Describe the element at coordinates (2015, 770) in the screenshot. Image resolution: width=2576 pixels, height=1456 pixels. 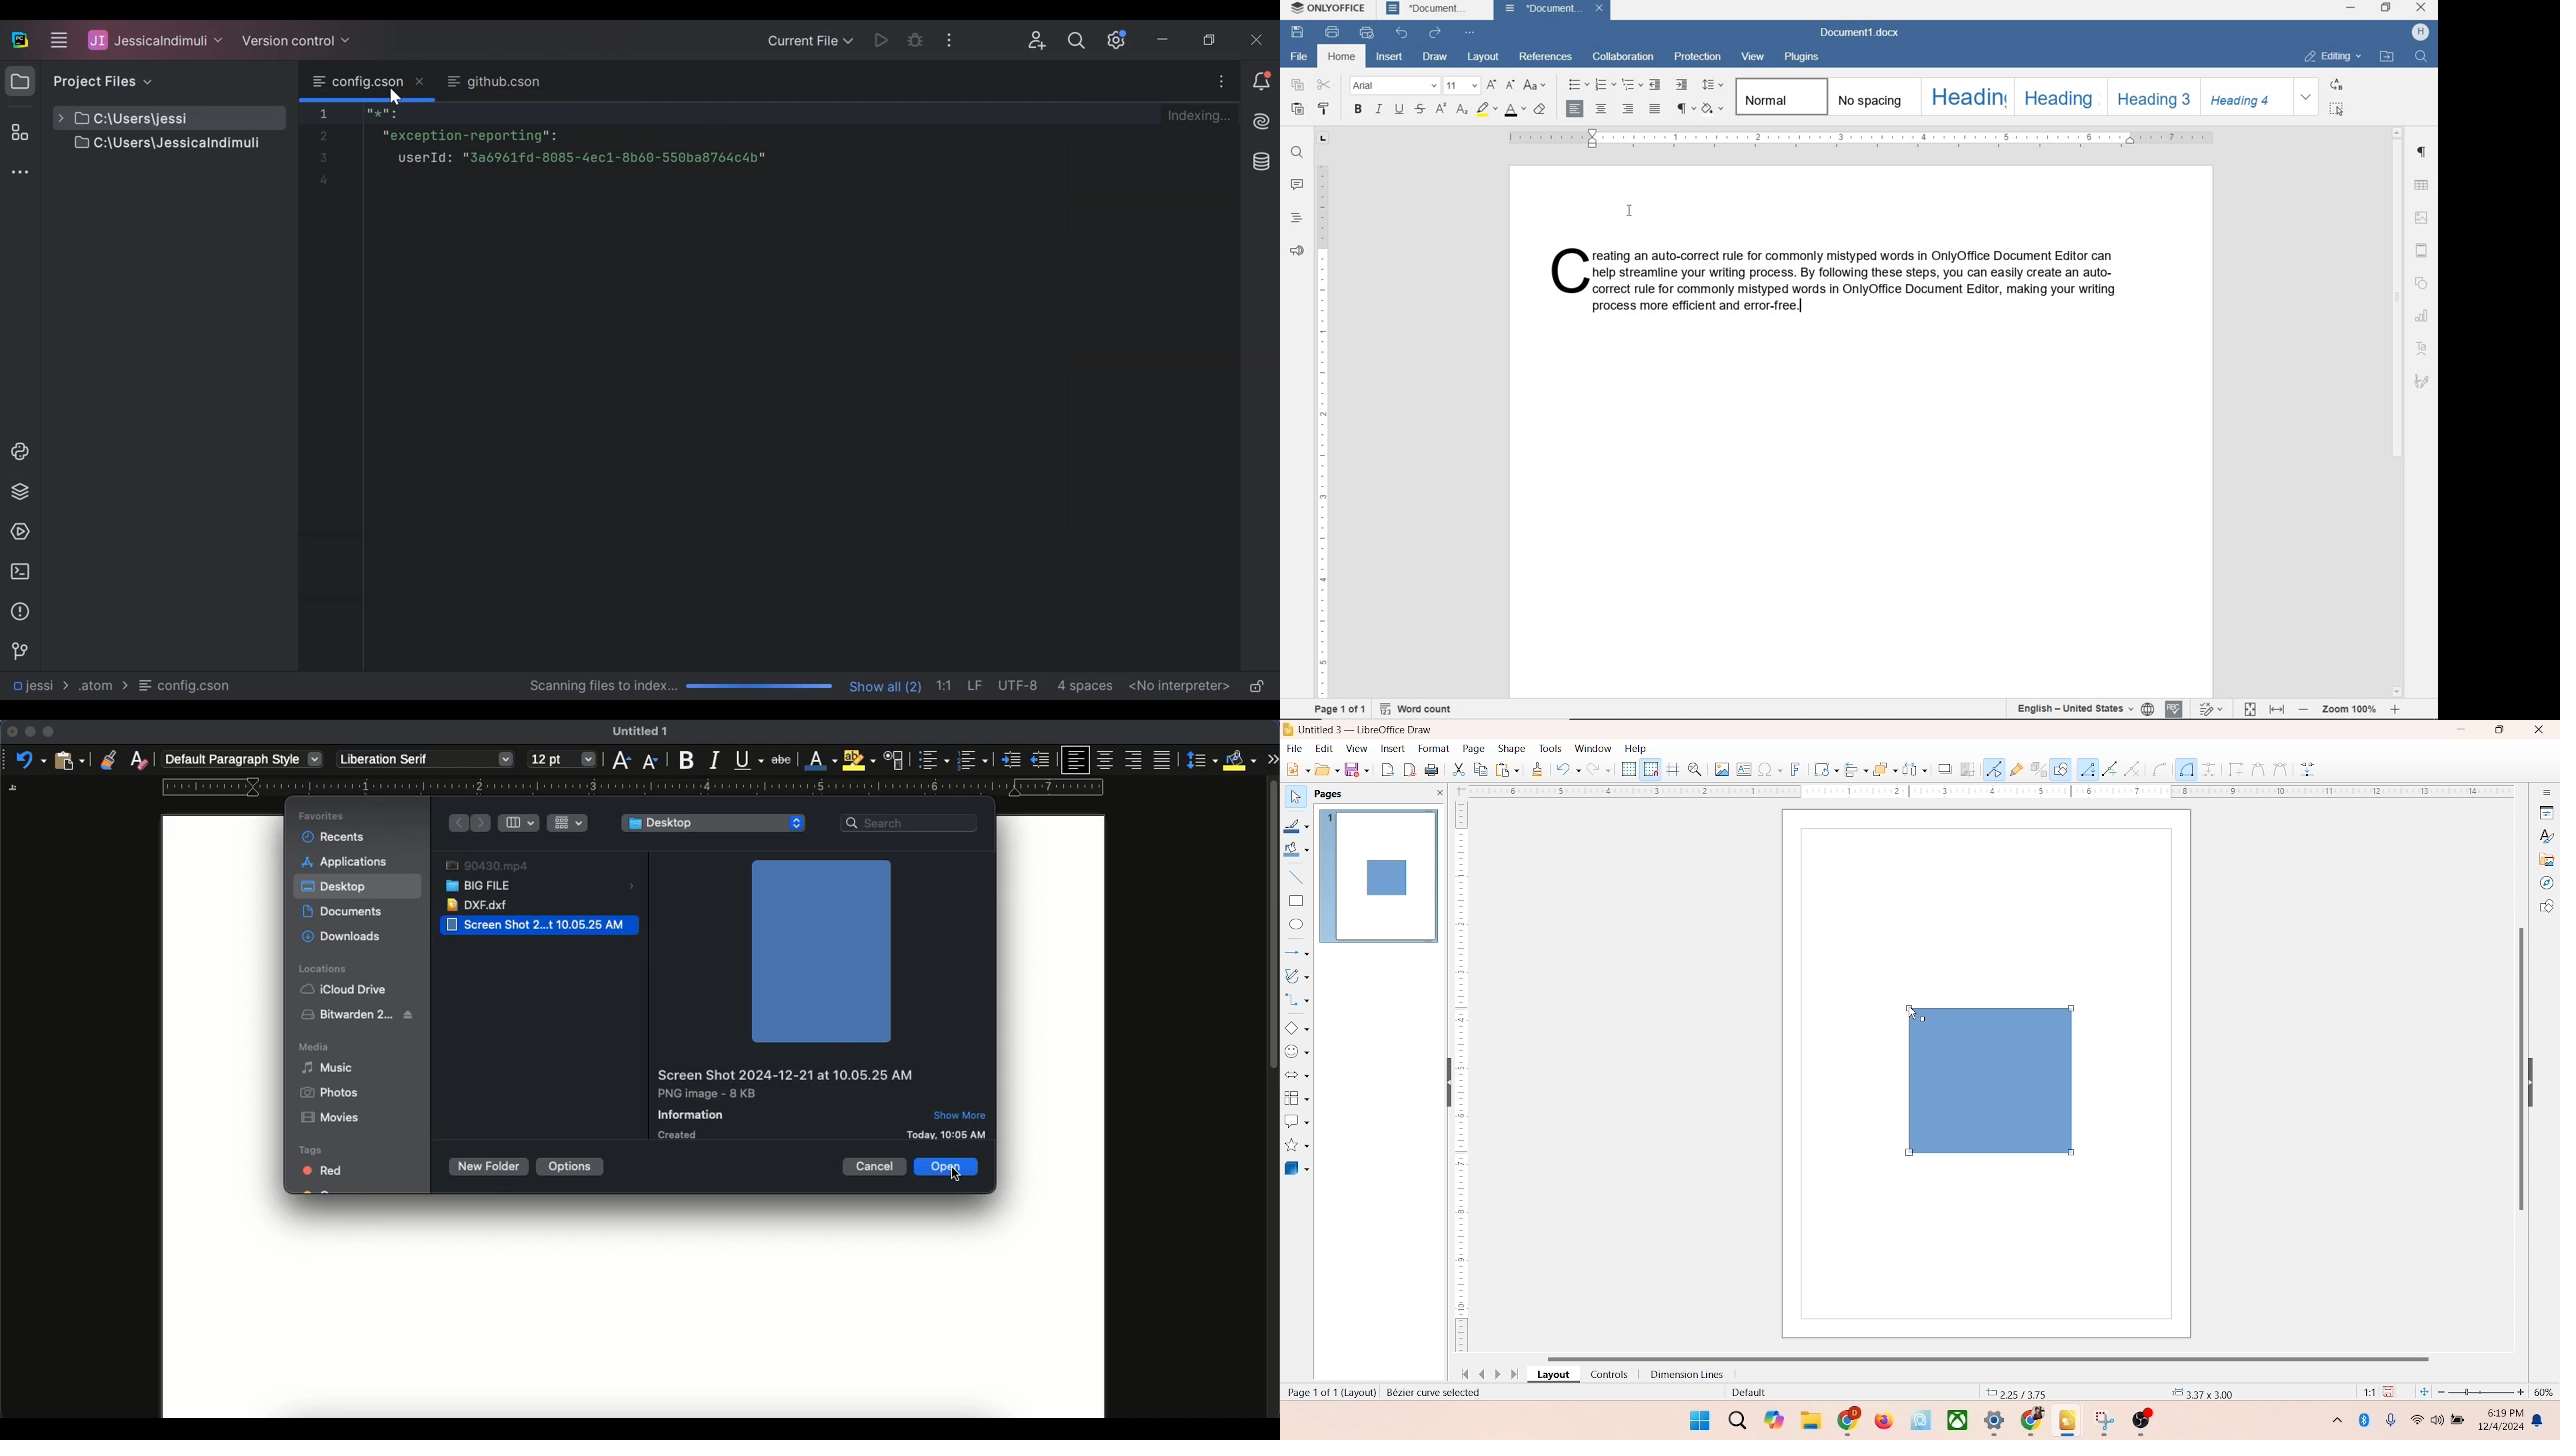
I see `gluepoint function` at that location.